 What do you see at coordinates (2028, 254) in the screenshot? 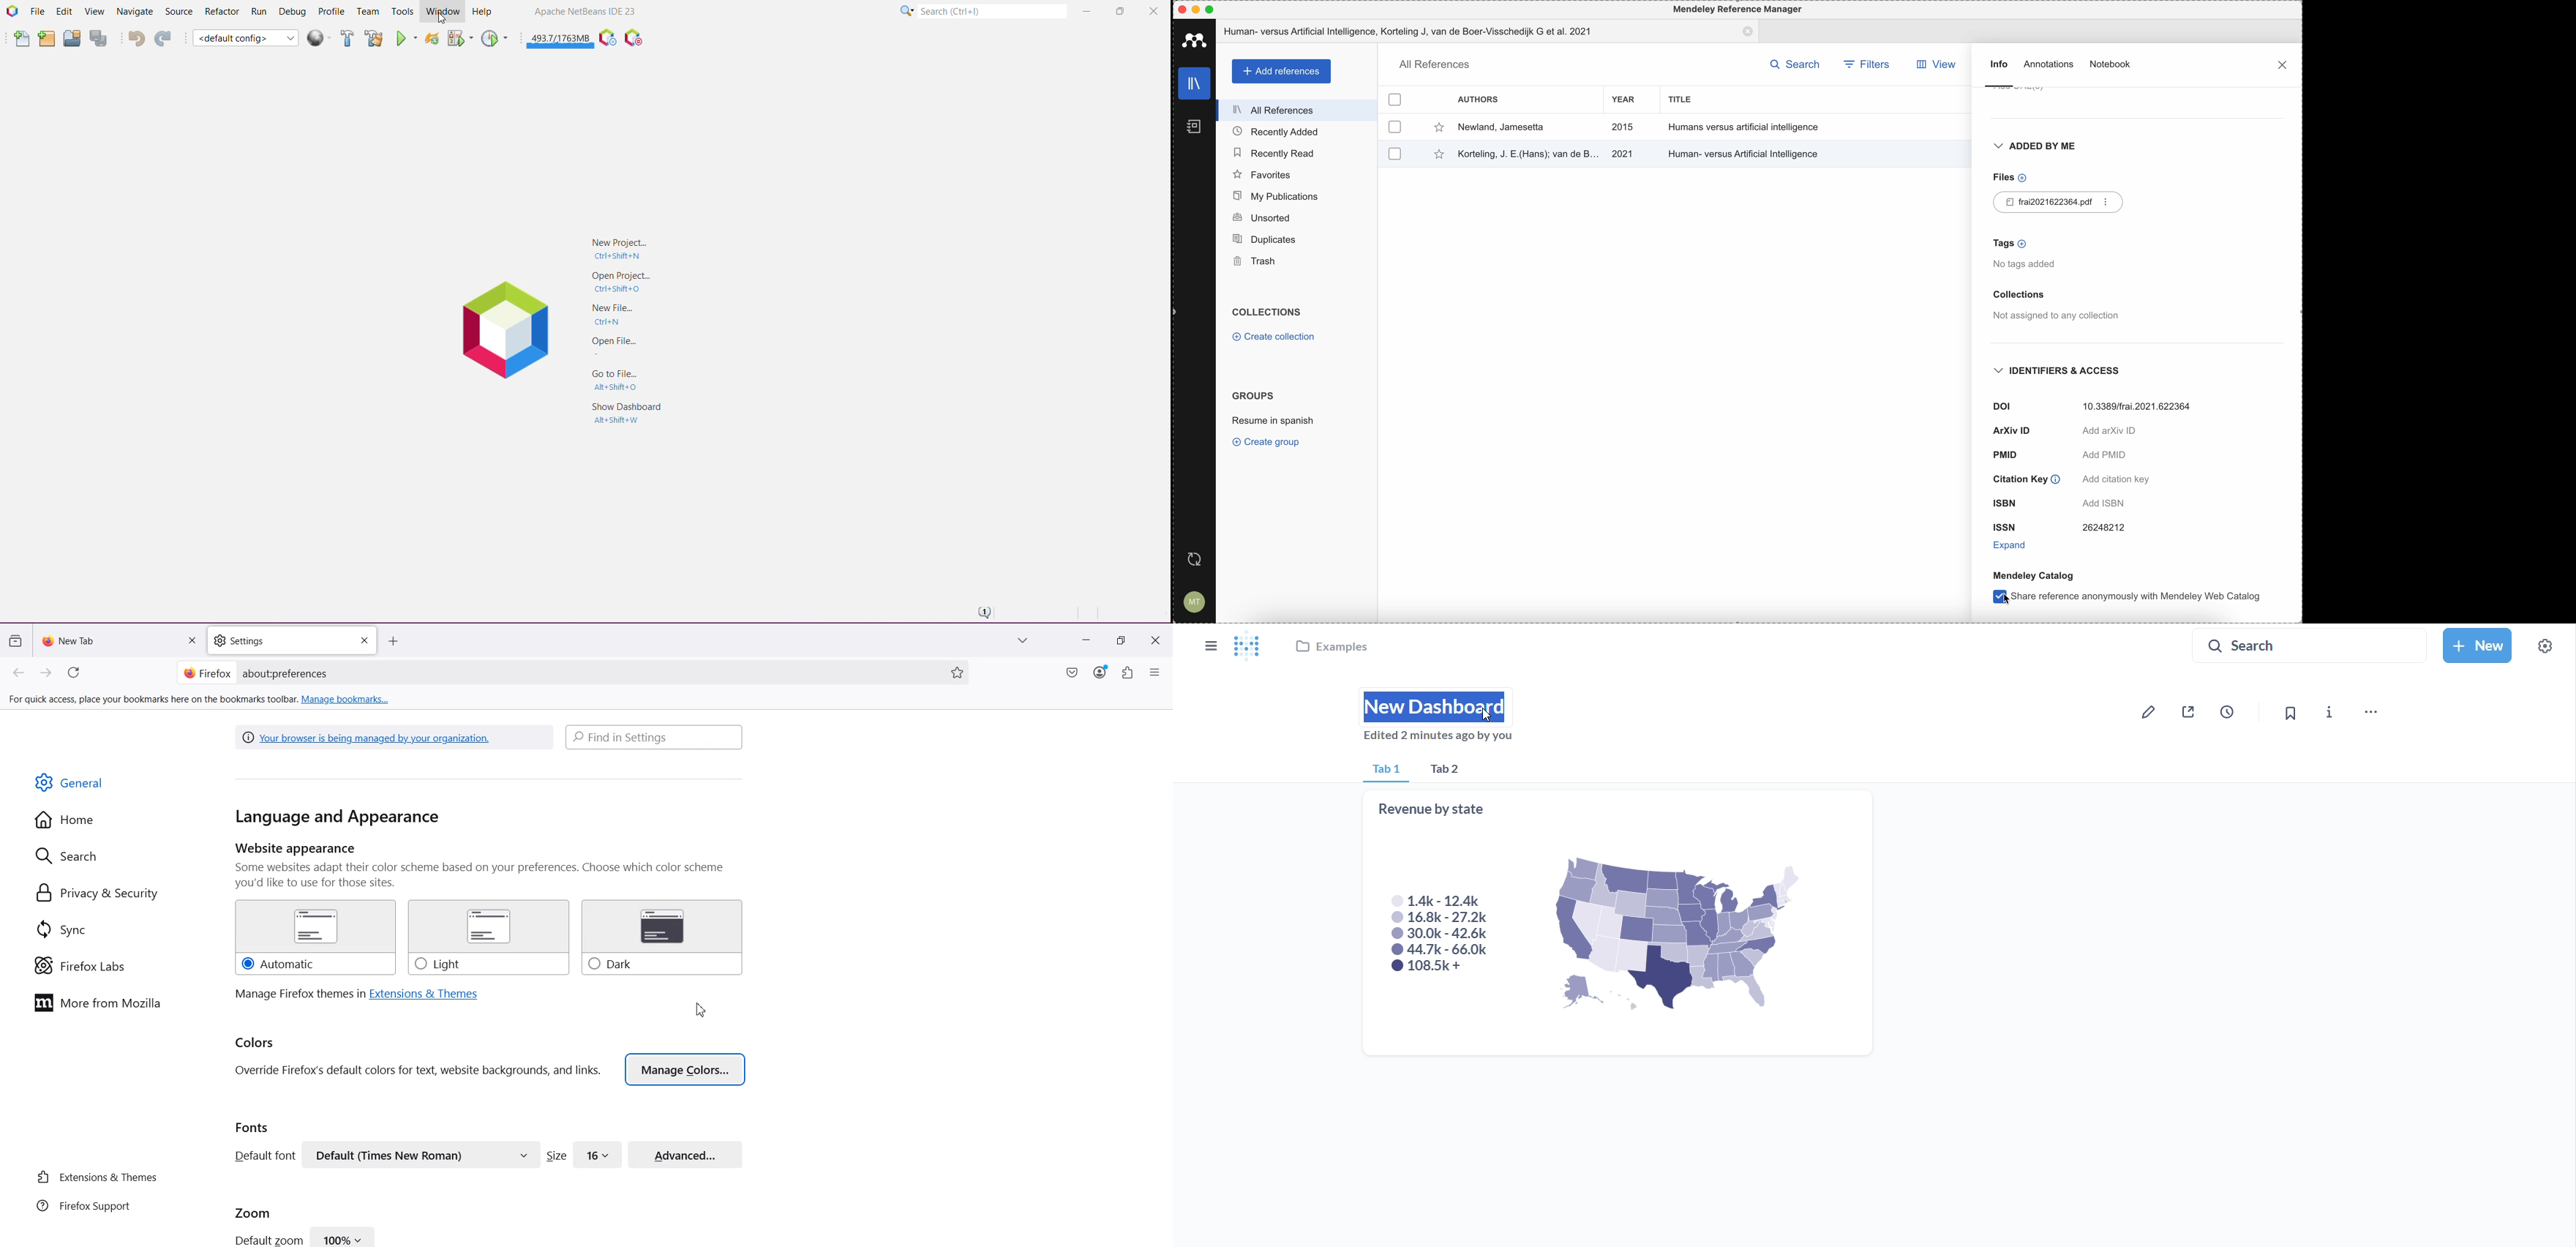
I see `tags no tags added` at bounding box center [2028, 254].